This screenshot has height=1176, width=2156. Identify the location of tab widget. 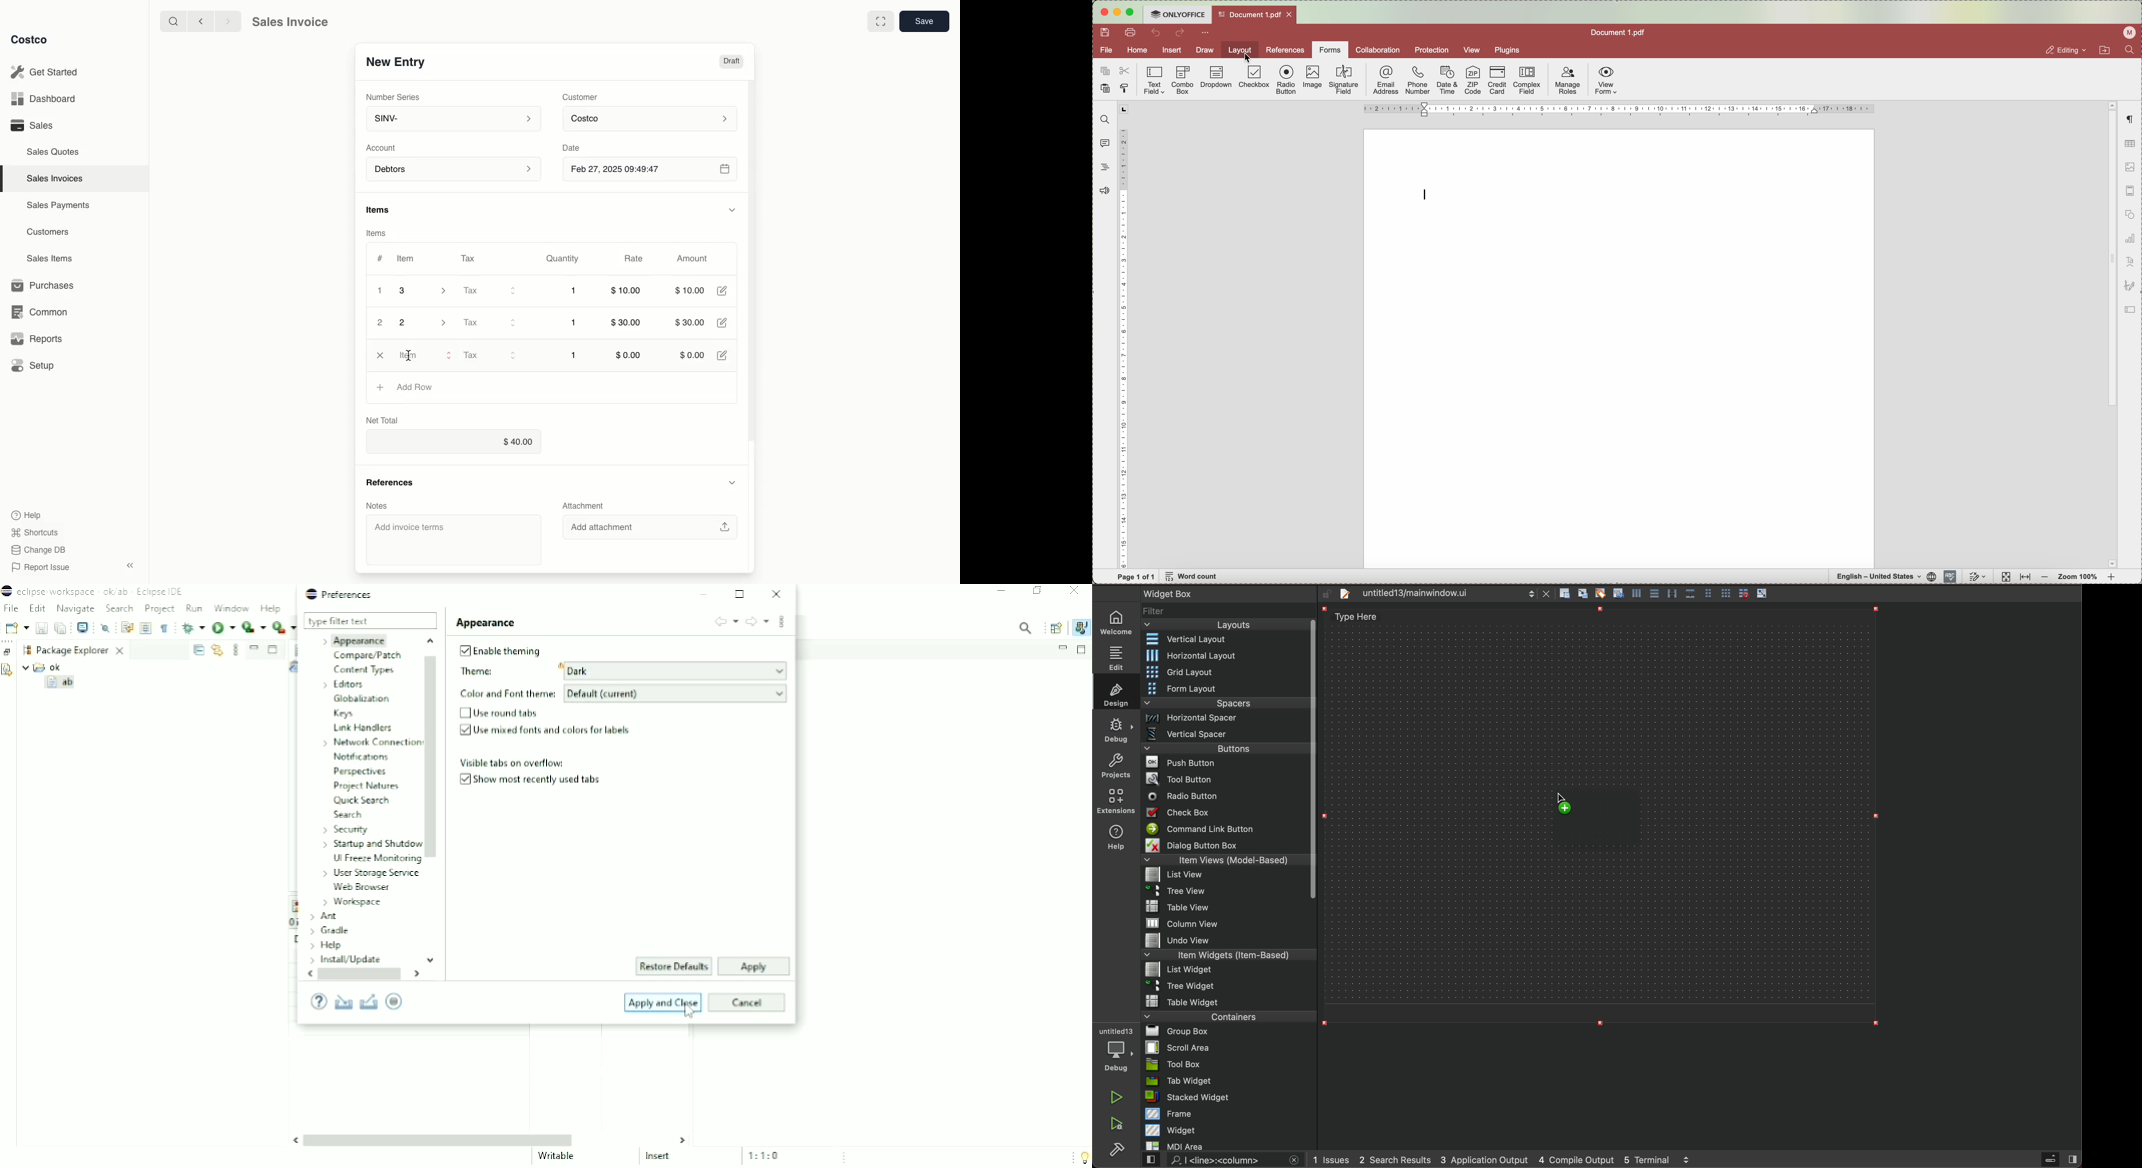
(1227, 1081).